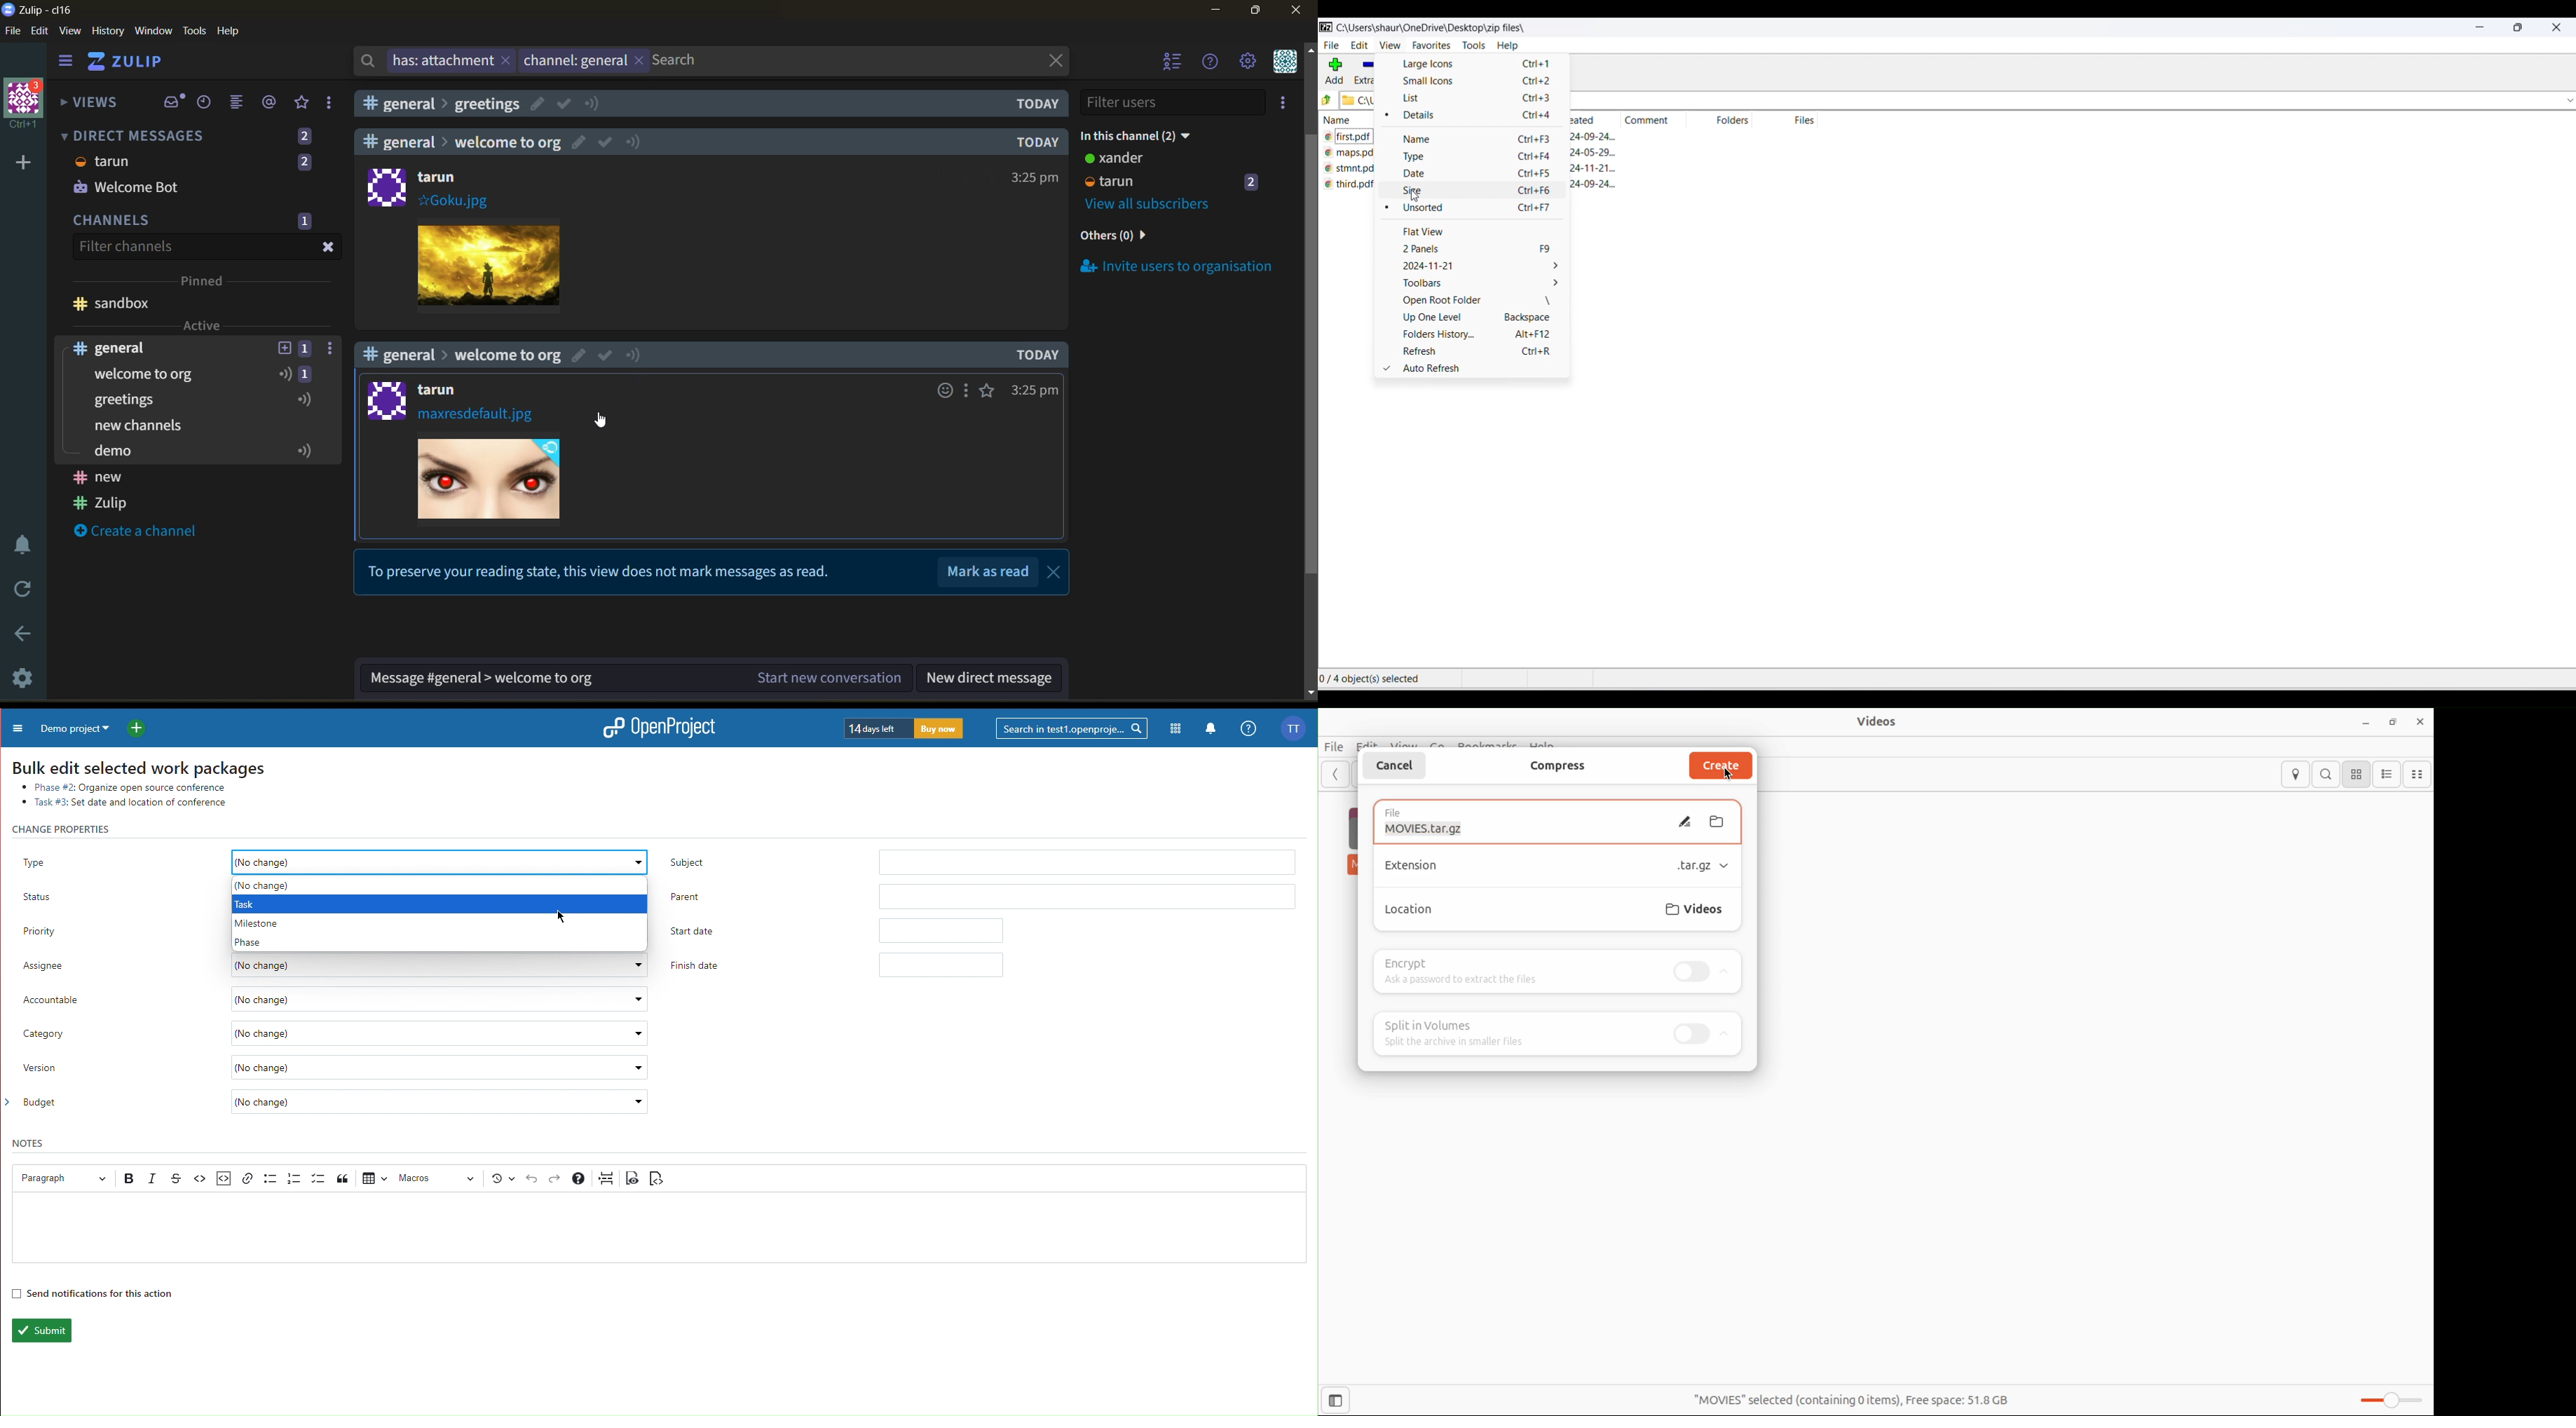 The image size is (2576, 1428). I want to click on reload, so click(25, 587).